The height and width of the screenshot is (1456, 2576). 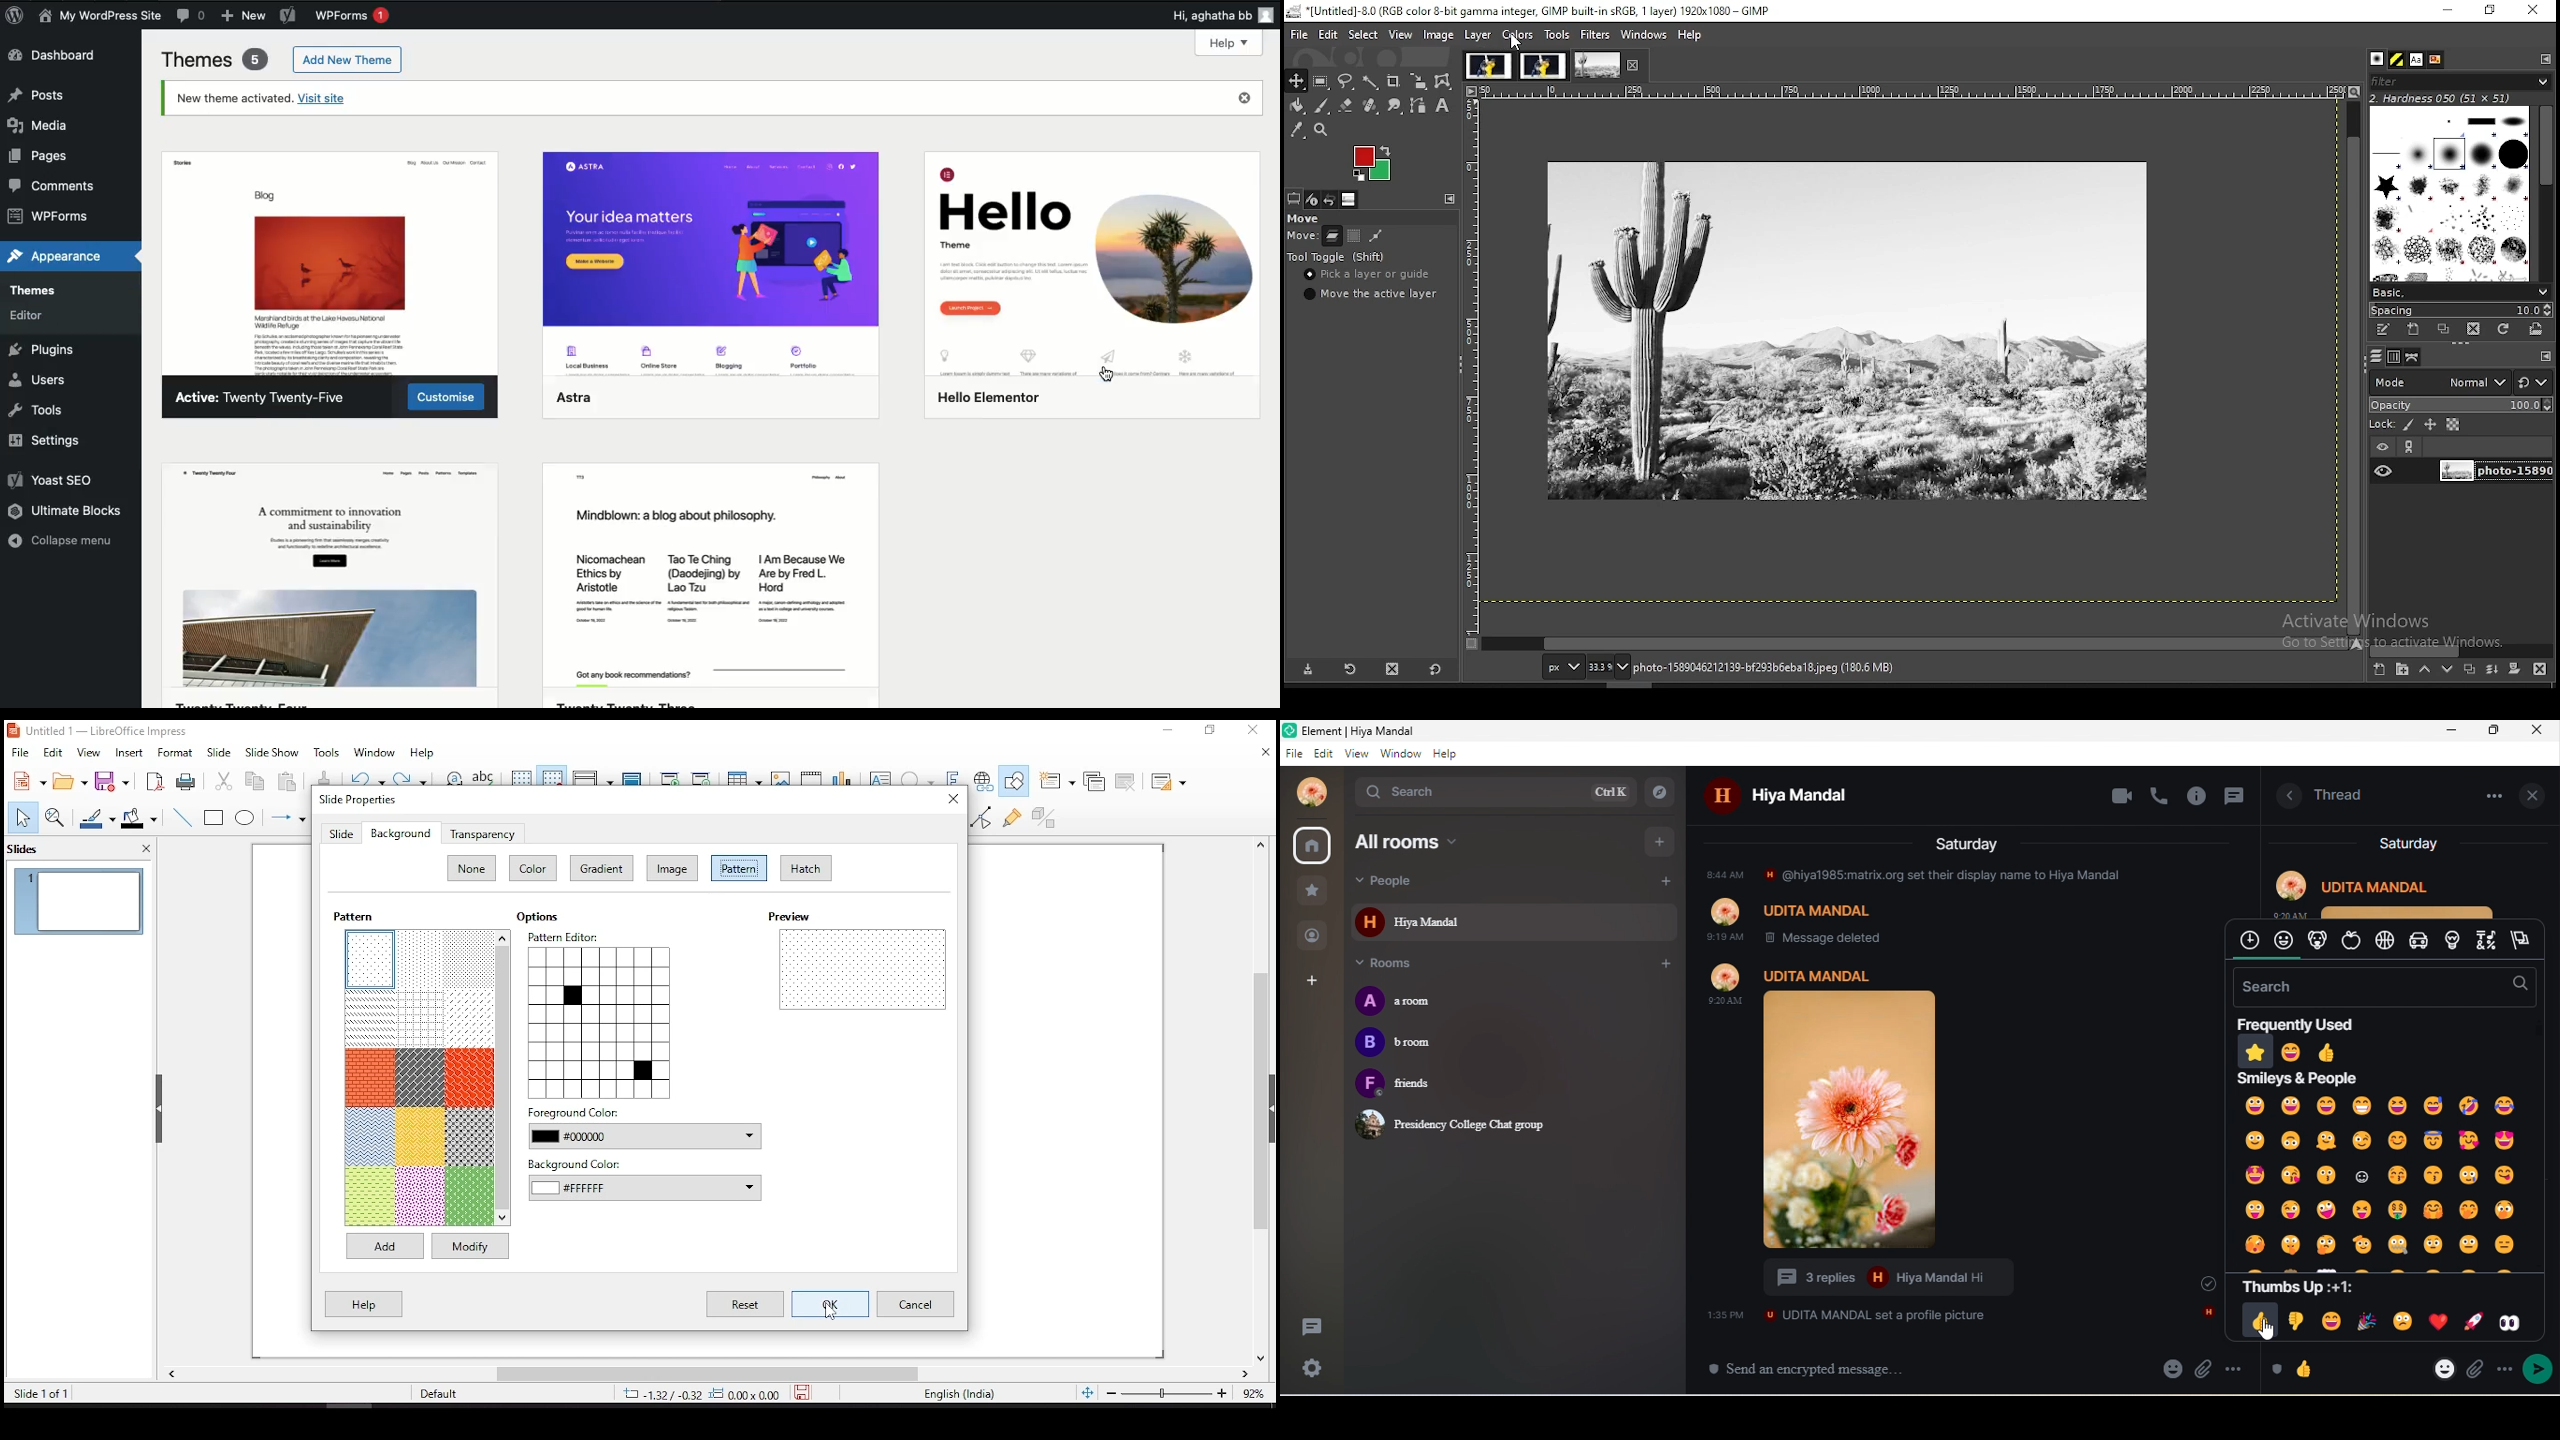 I want to click on toggle point edit mode, so click(x=980, y=818).